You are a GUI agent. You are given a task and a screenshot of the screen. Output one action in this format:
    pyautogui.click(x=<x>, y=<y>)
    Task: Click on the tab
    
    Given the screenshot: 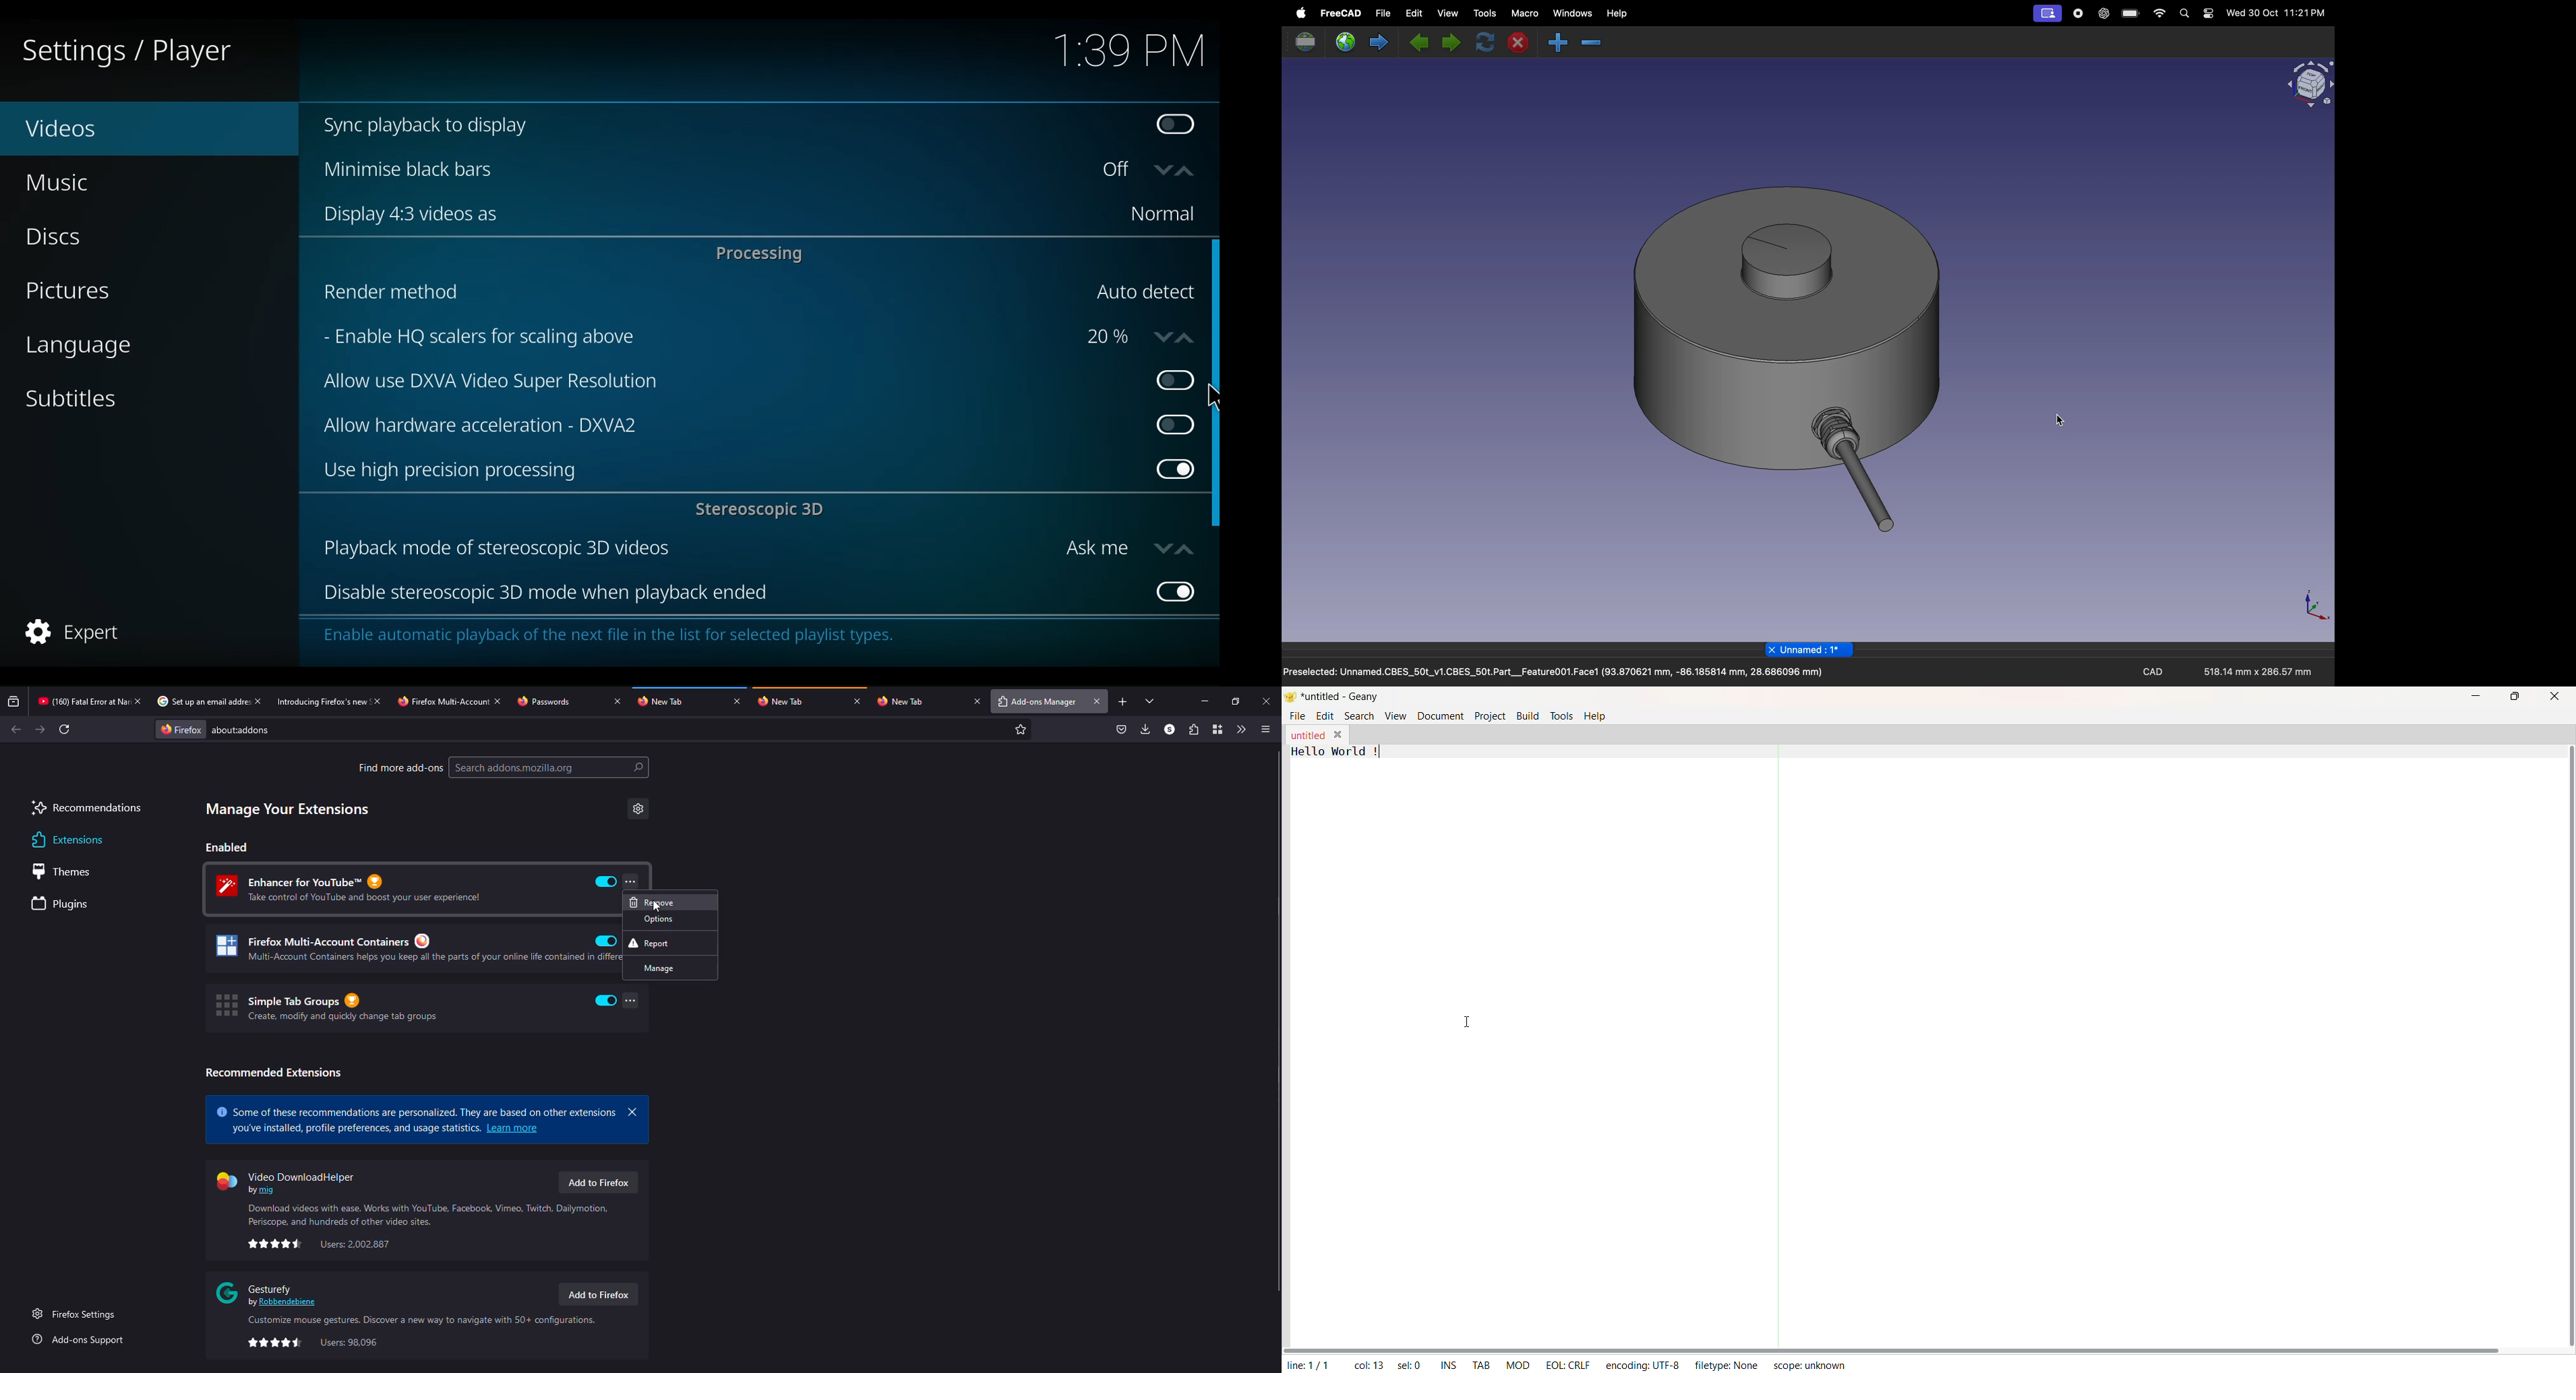 What is the action you would take?
    pyautogui.click(x=666, y=700)
    